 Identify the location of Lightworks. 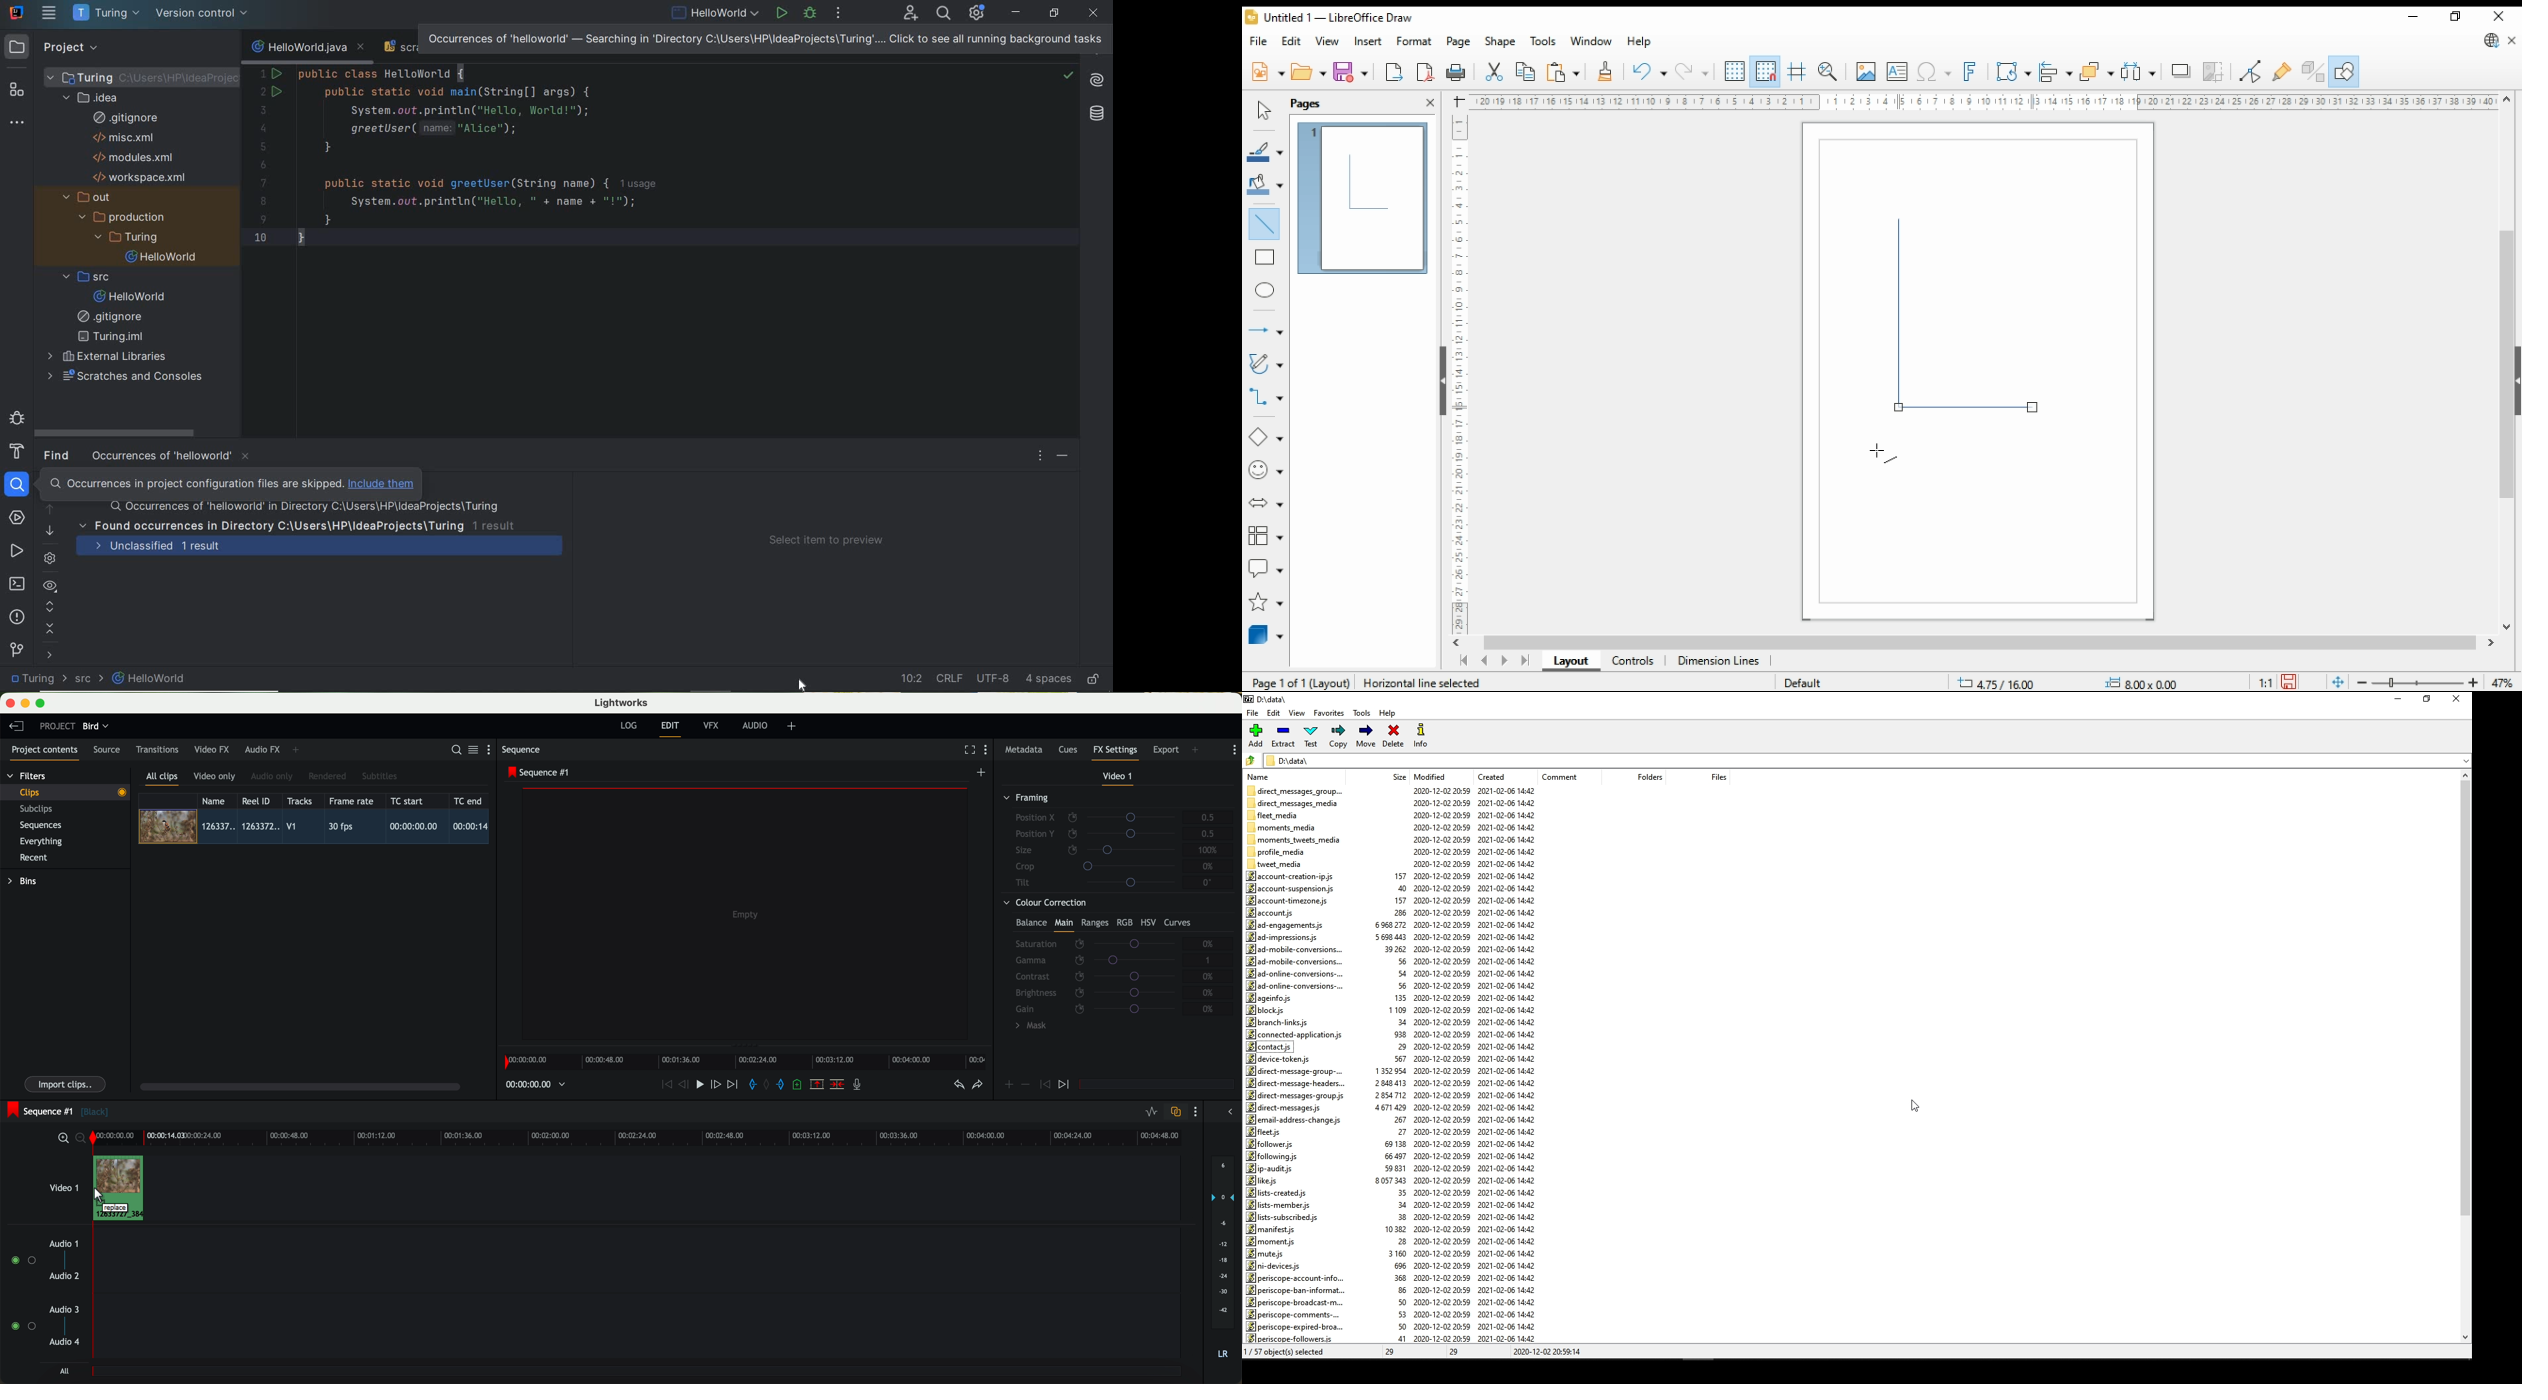
(622, 702).